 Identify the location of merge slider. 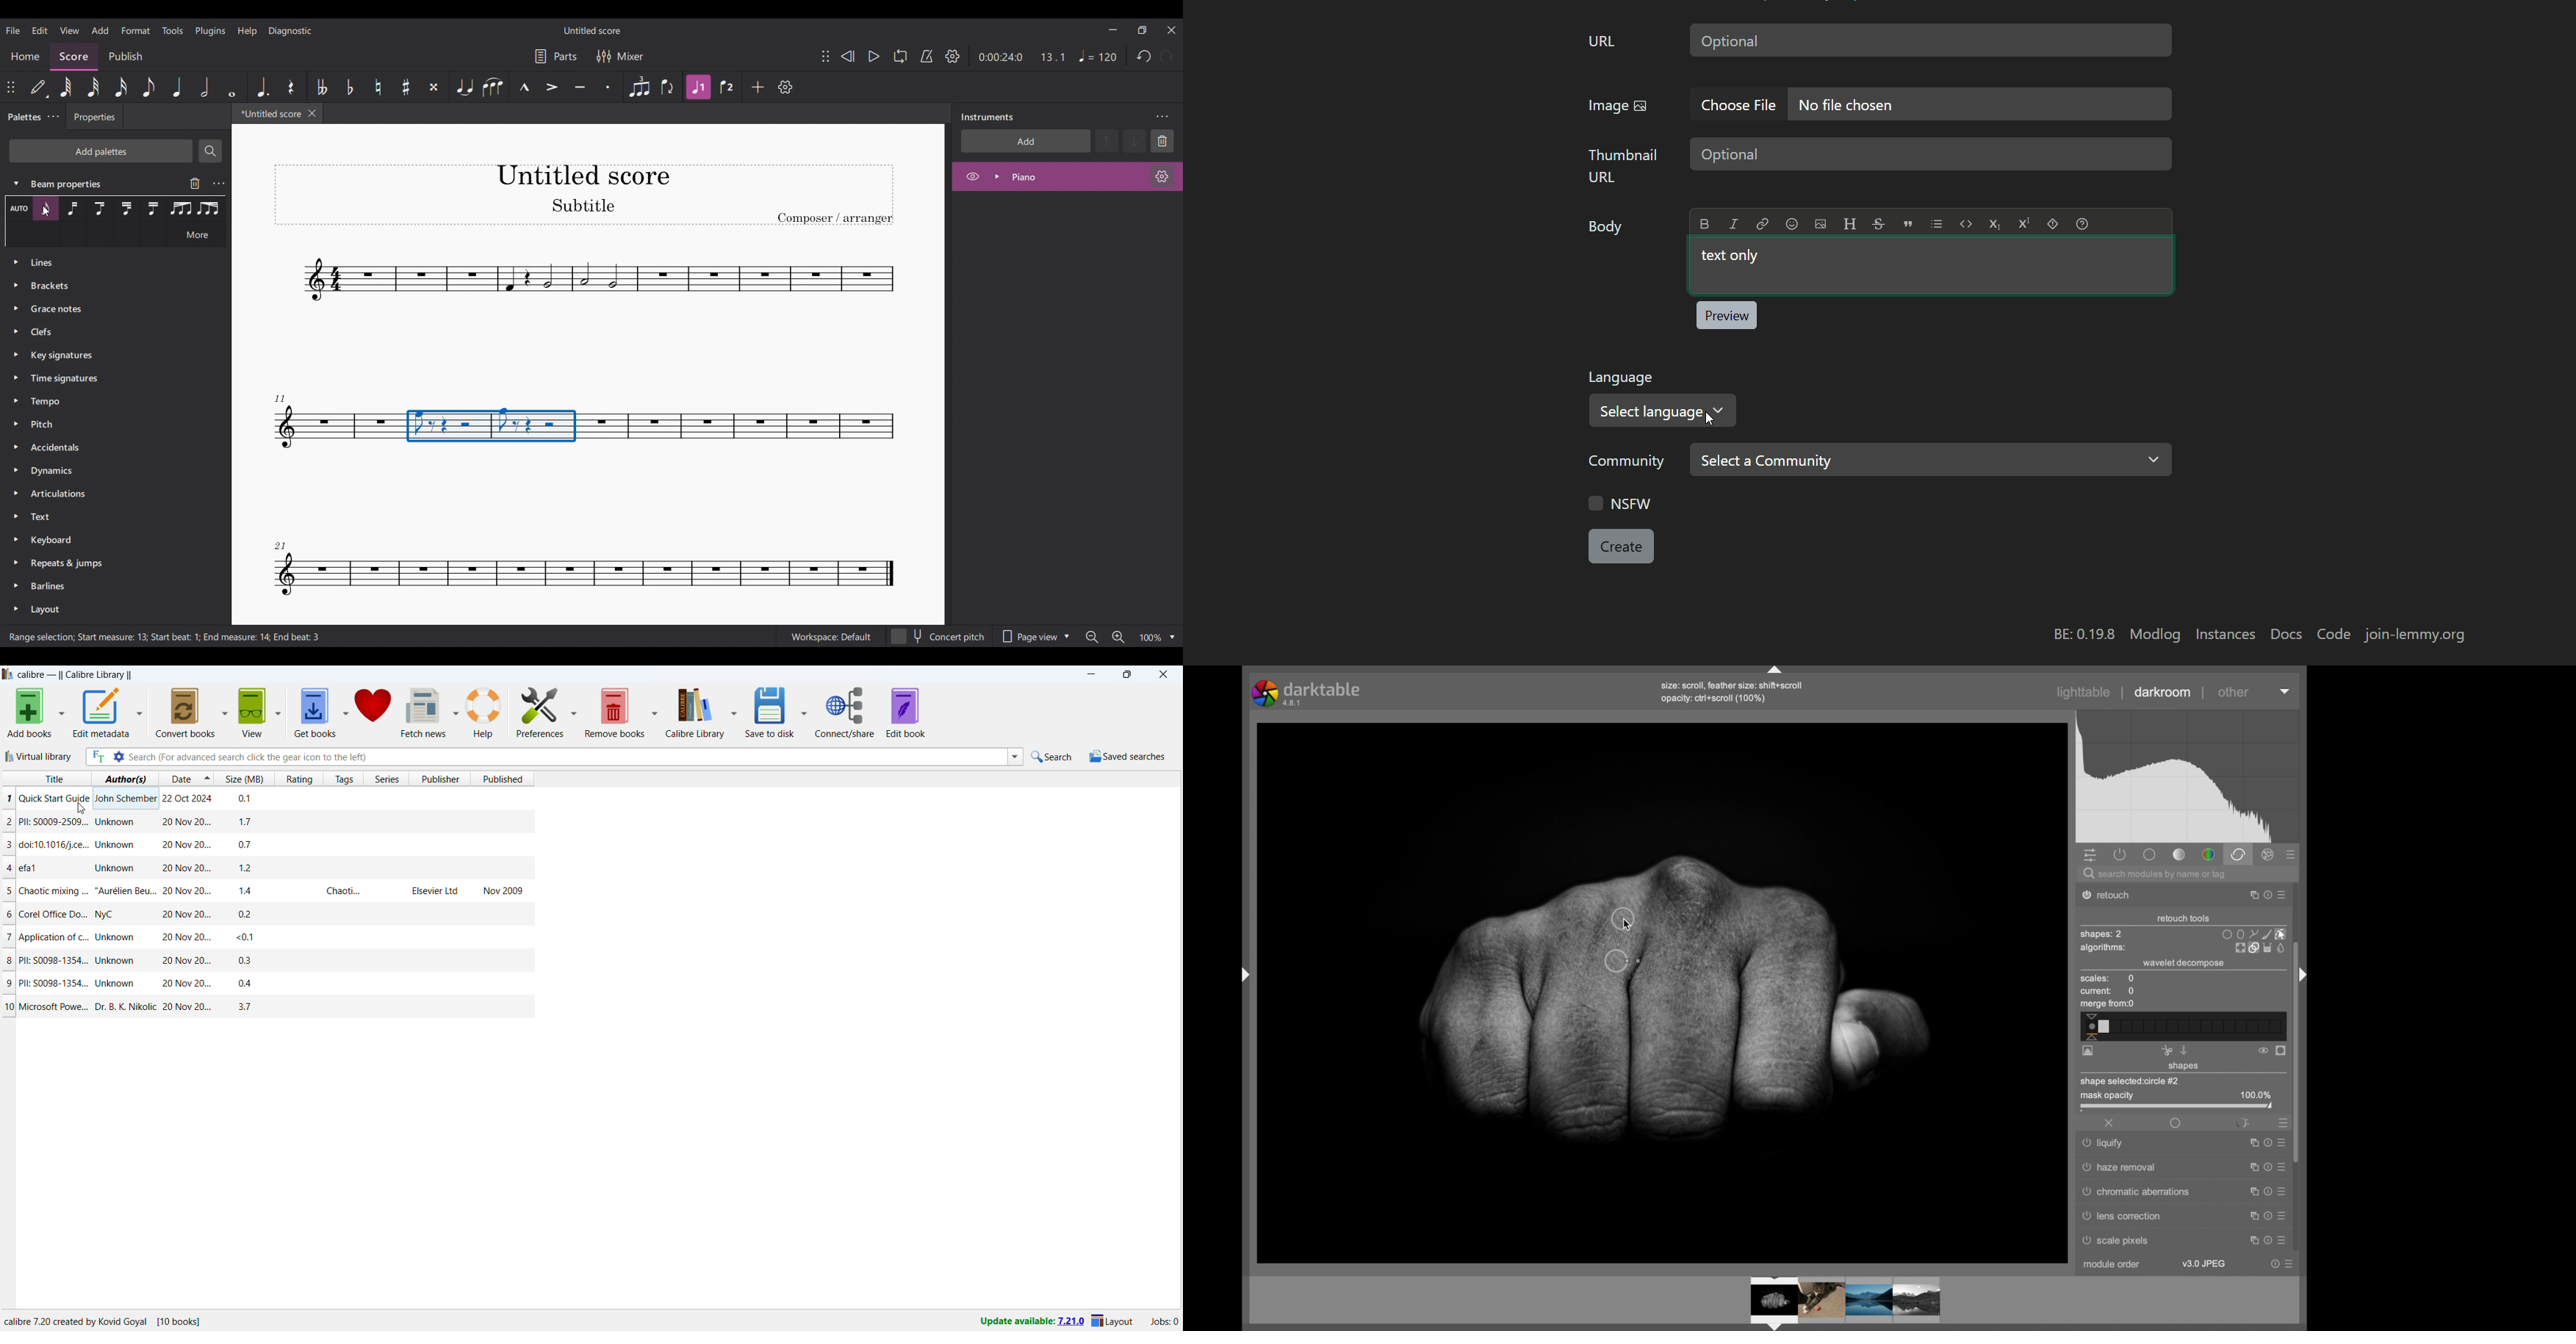
(2182, 1027).